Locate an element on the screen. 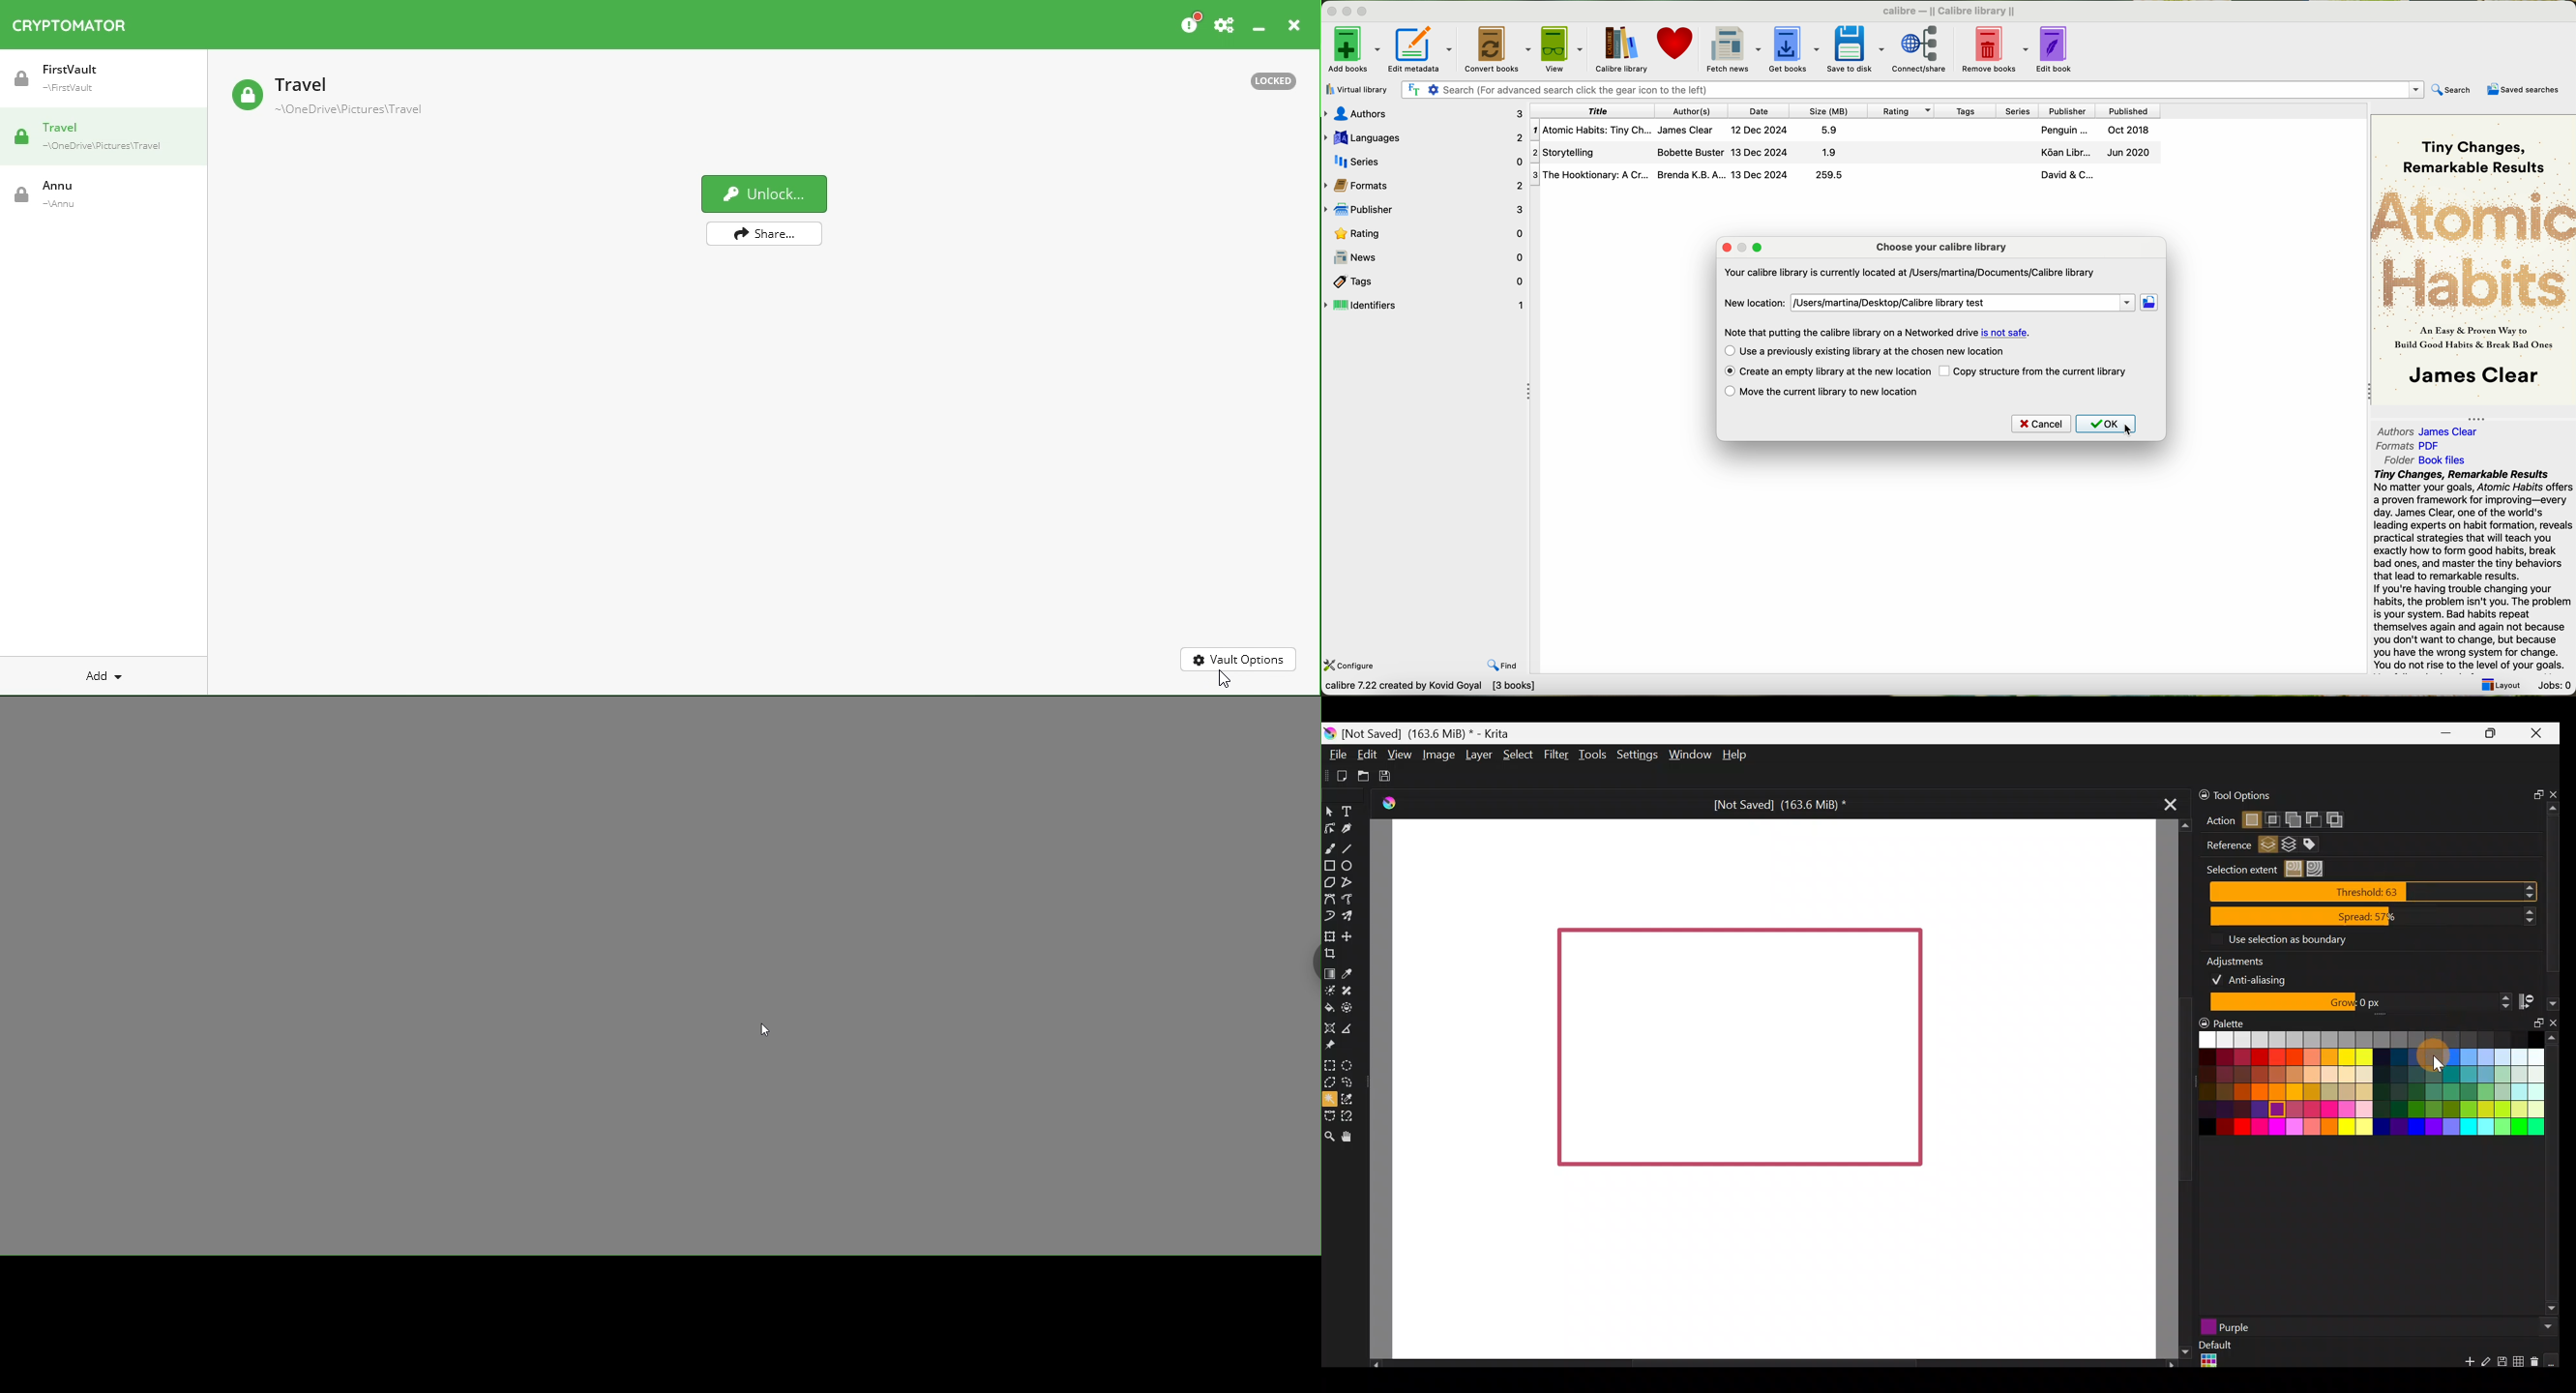 The height and width of the screenshot is (1400, 2576). remove books is located at coordinates (1998, 48).